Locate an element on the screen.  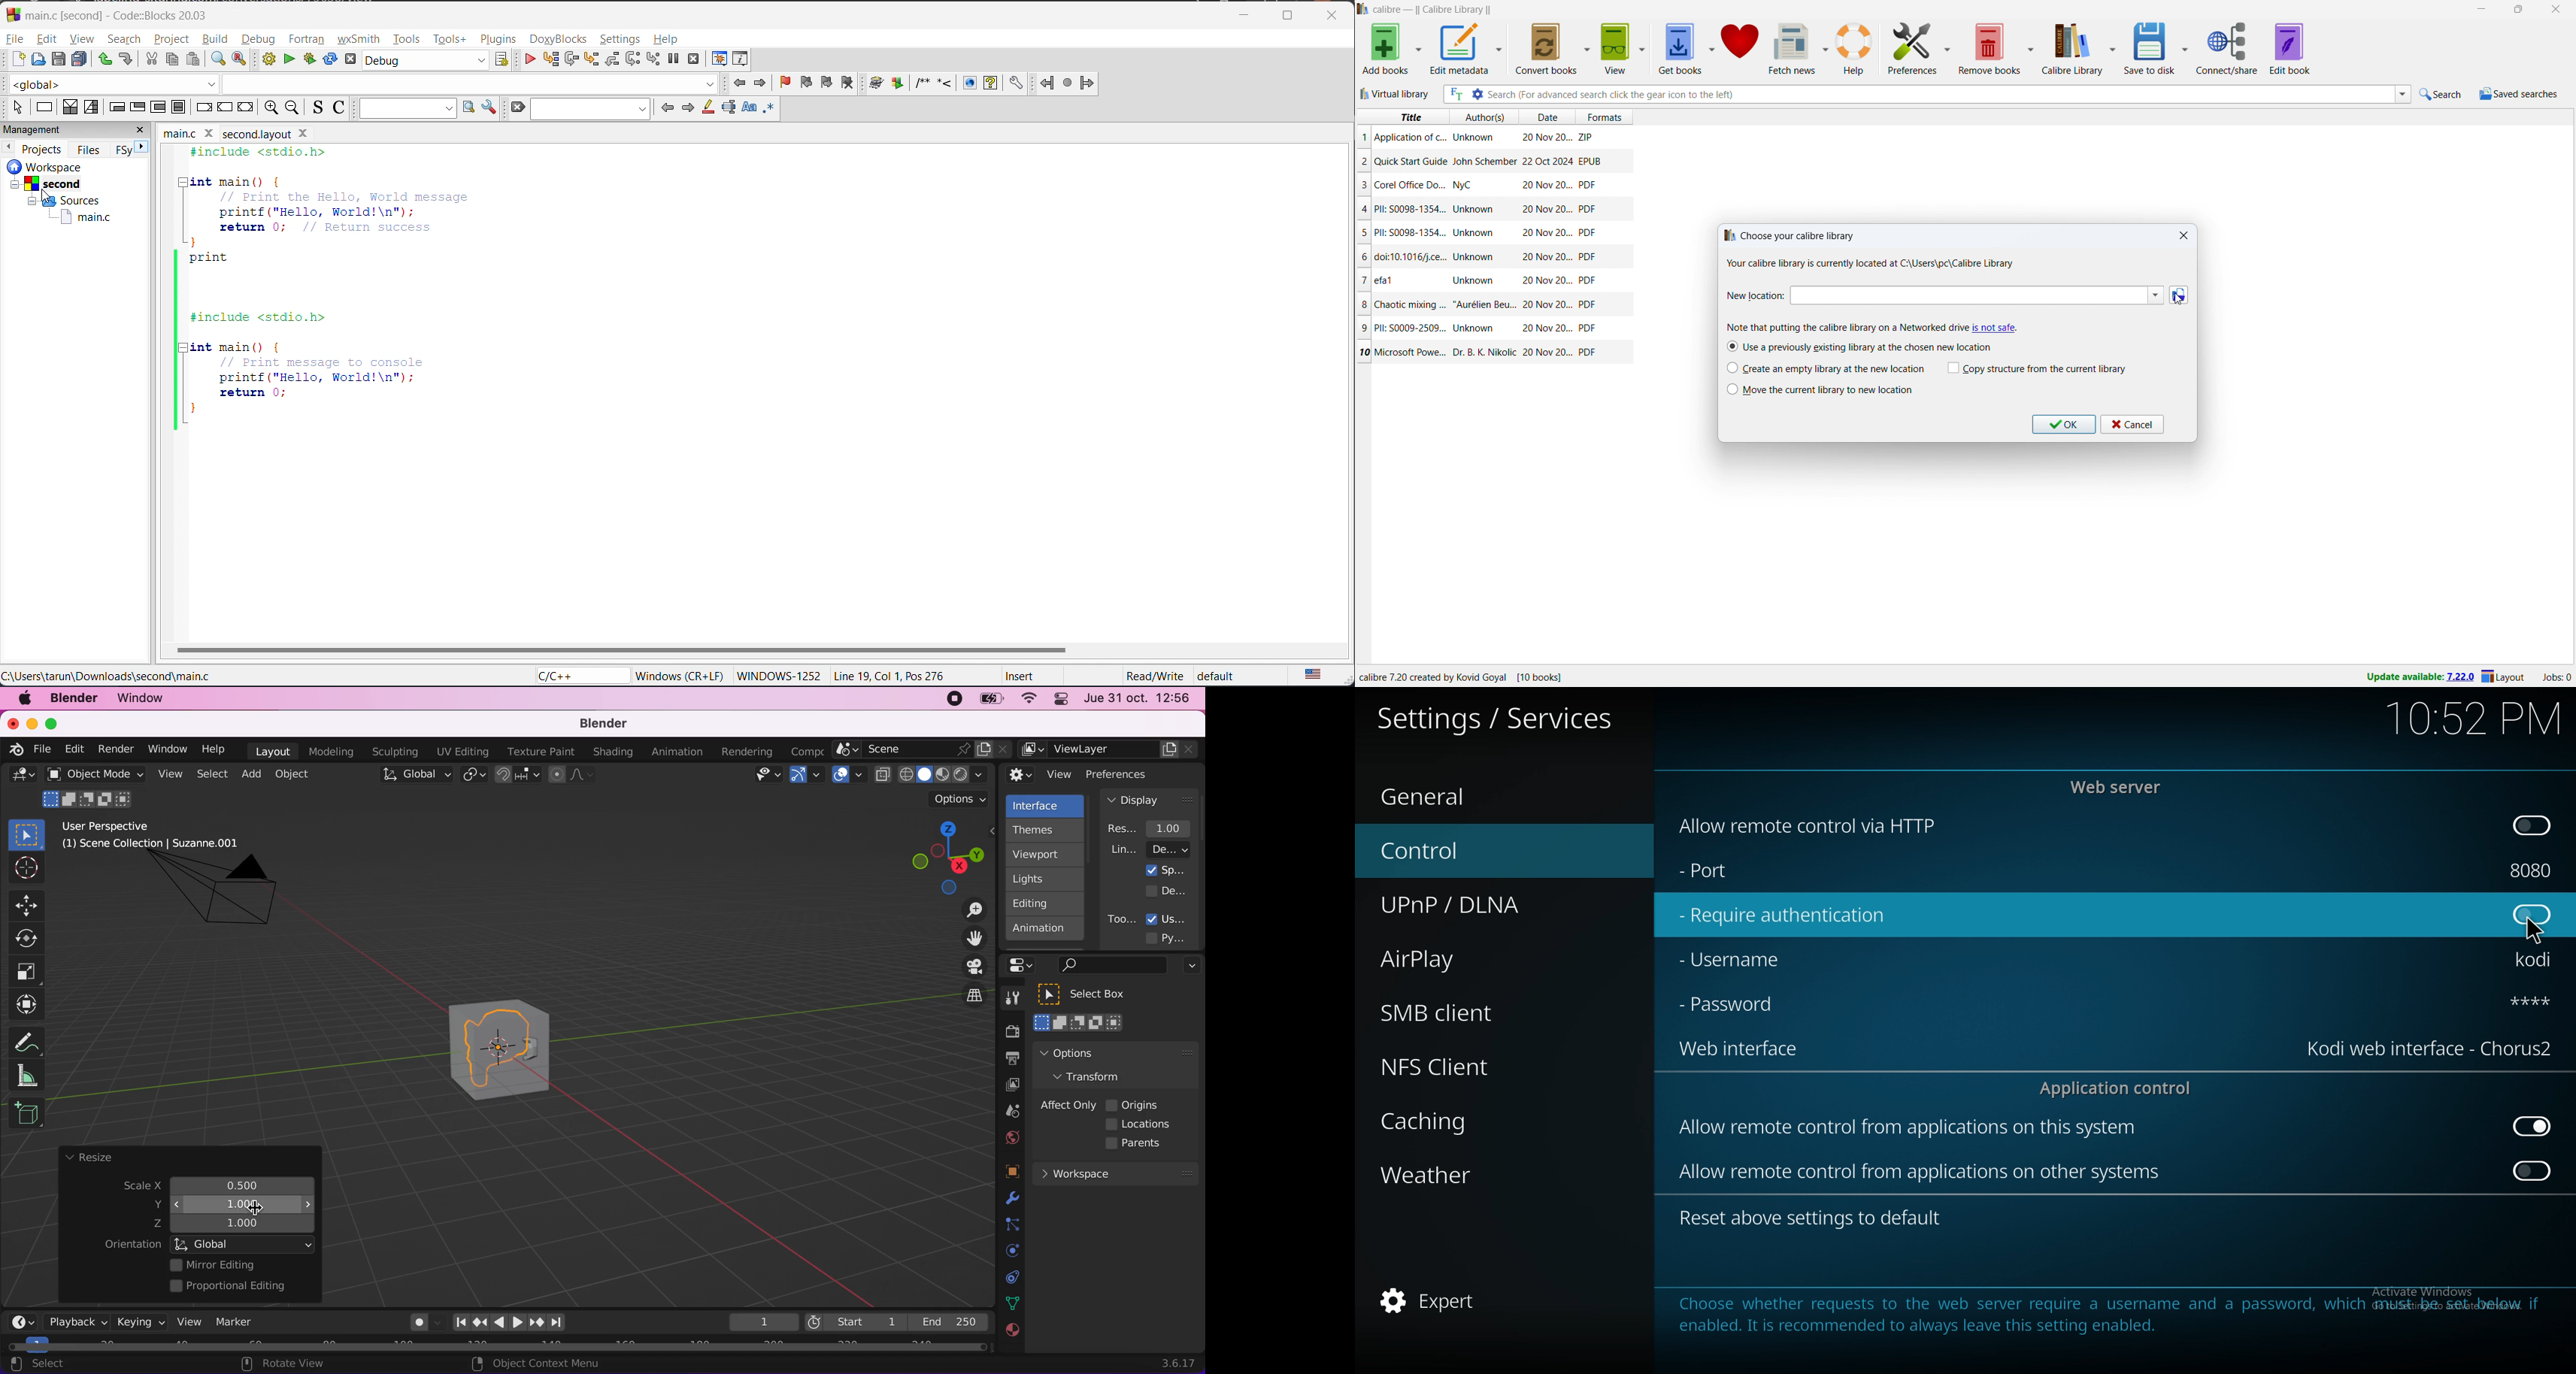
show select target dialog is located at coordinates (502, 62).